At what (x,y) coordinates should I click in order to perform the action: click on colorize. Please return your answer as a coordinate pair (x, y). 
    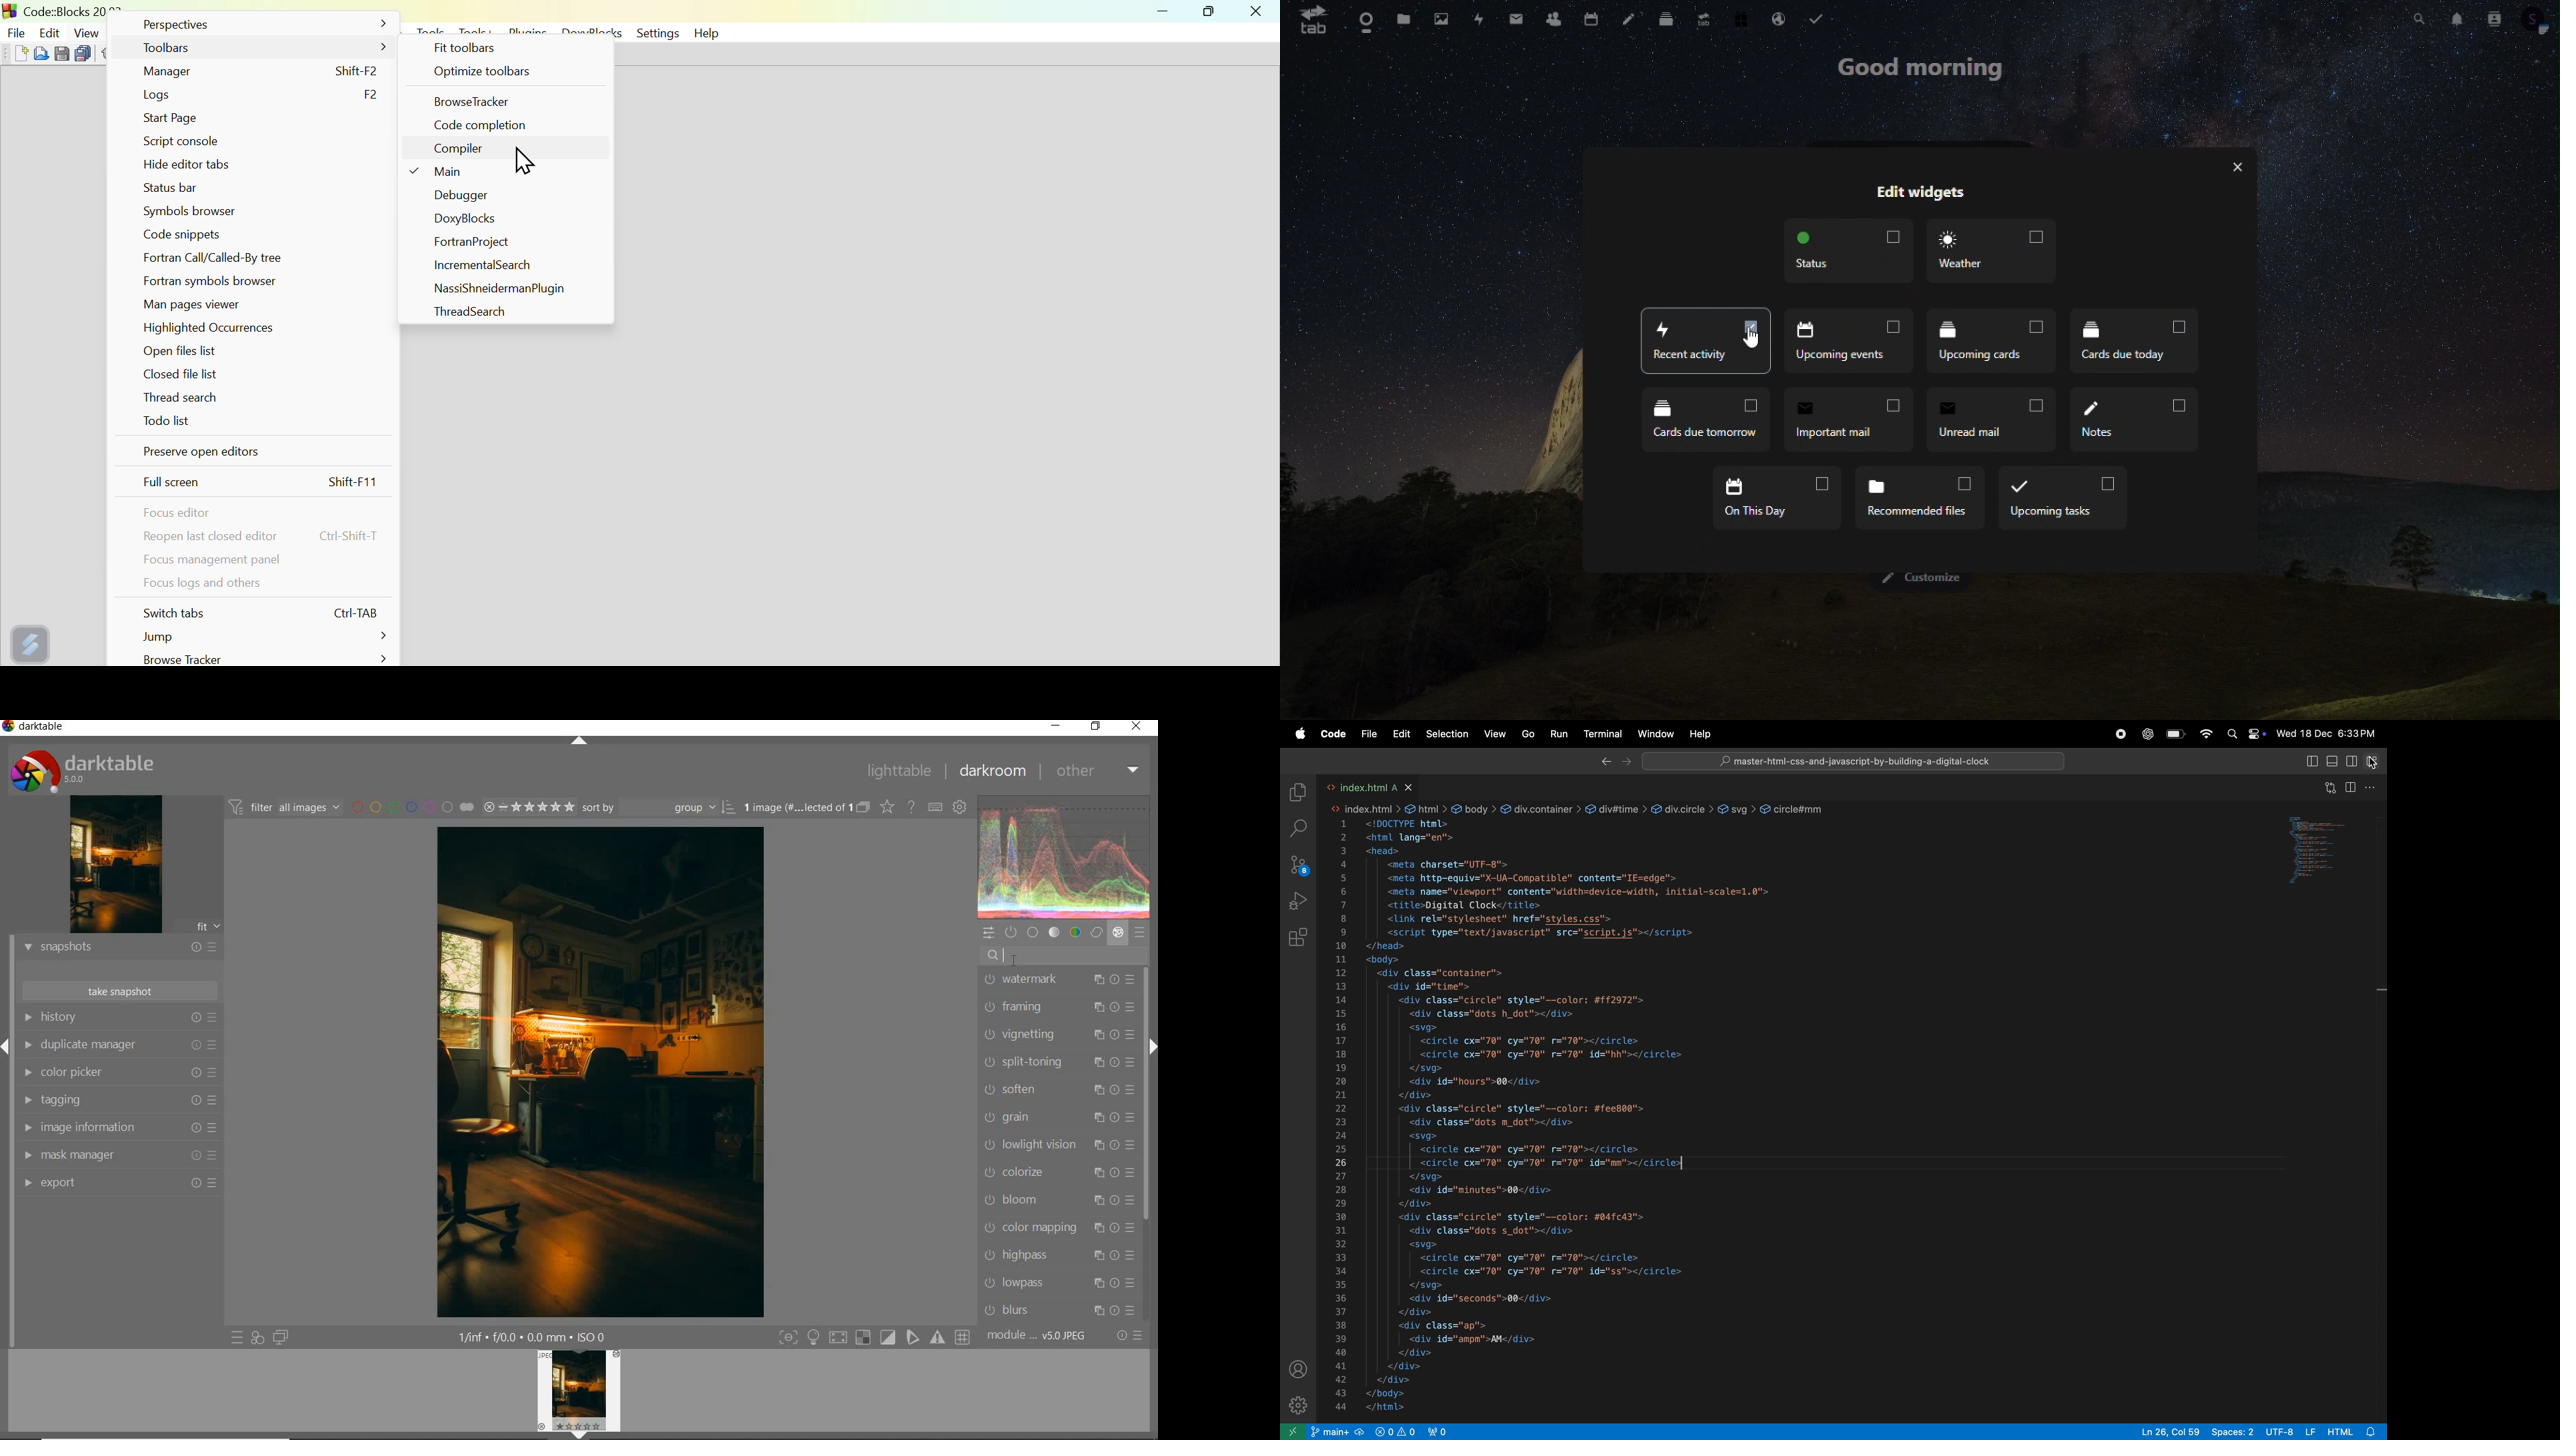
    Looking at the image, I should click on (1057, 1172).